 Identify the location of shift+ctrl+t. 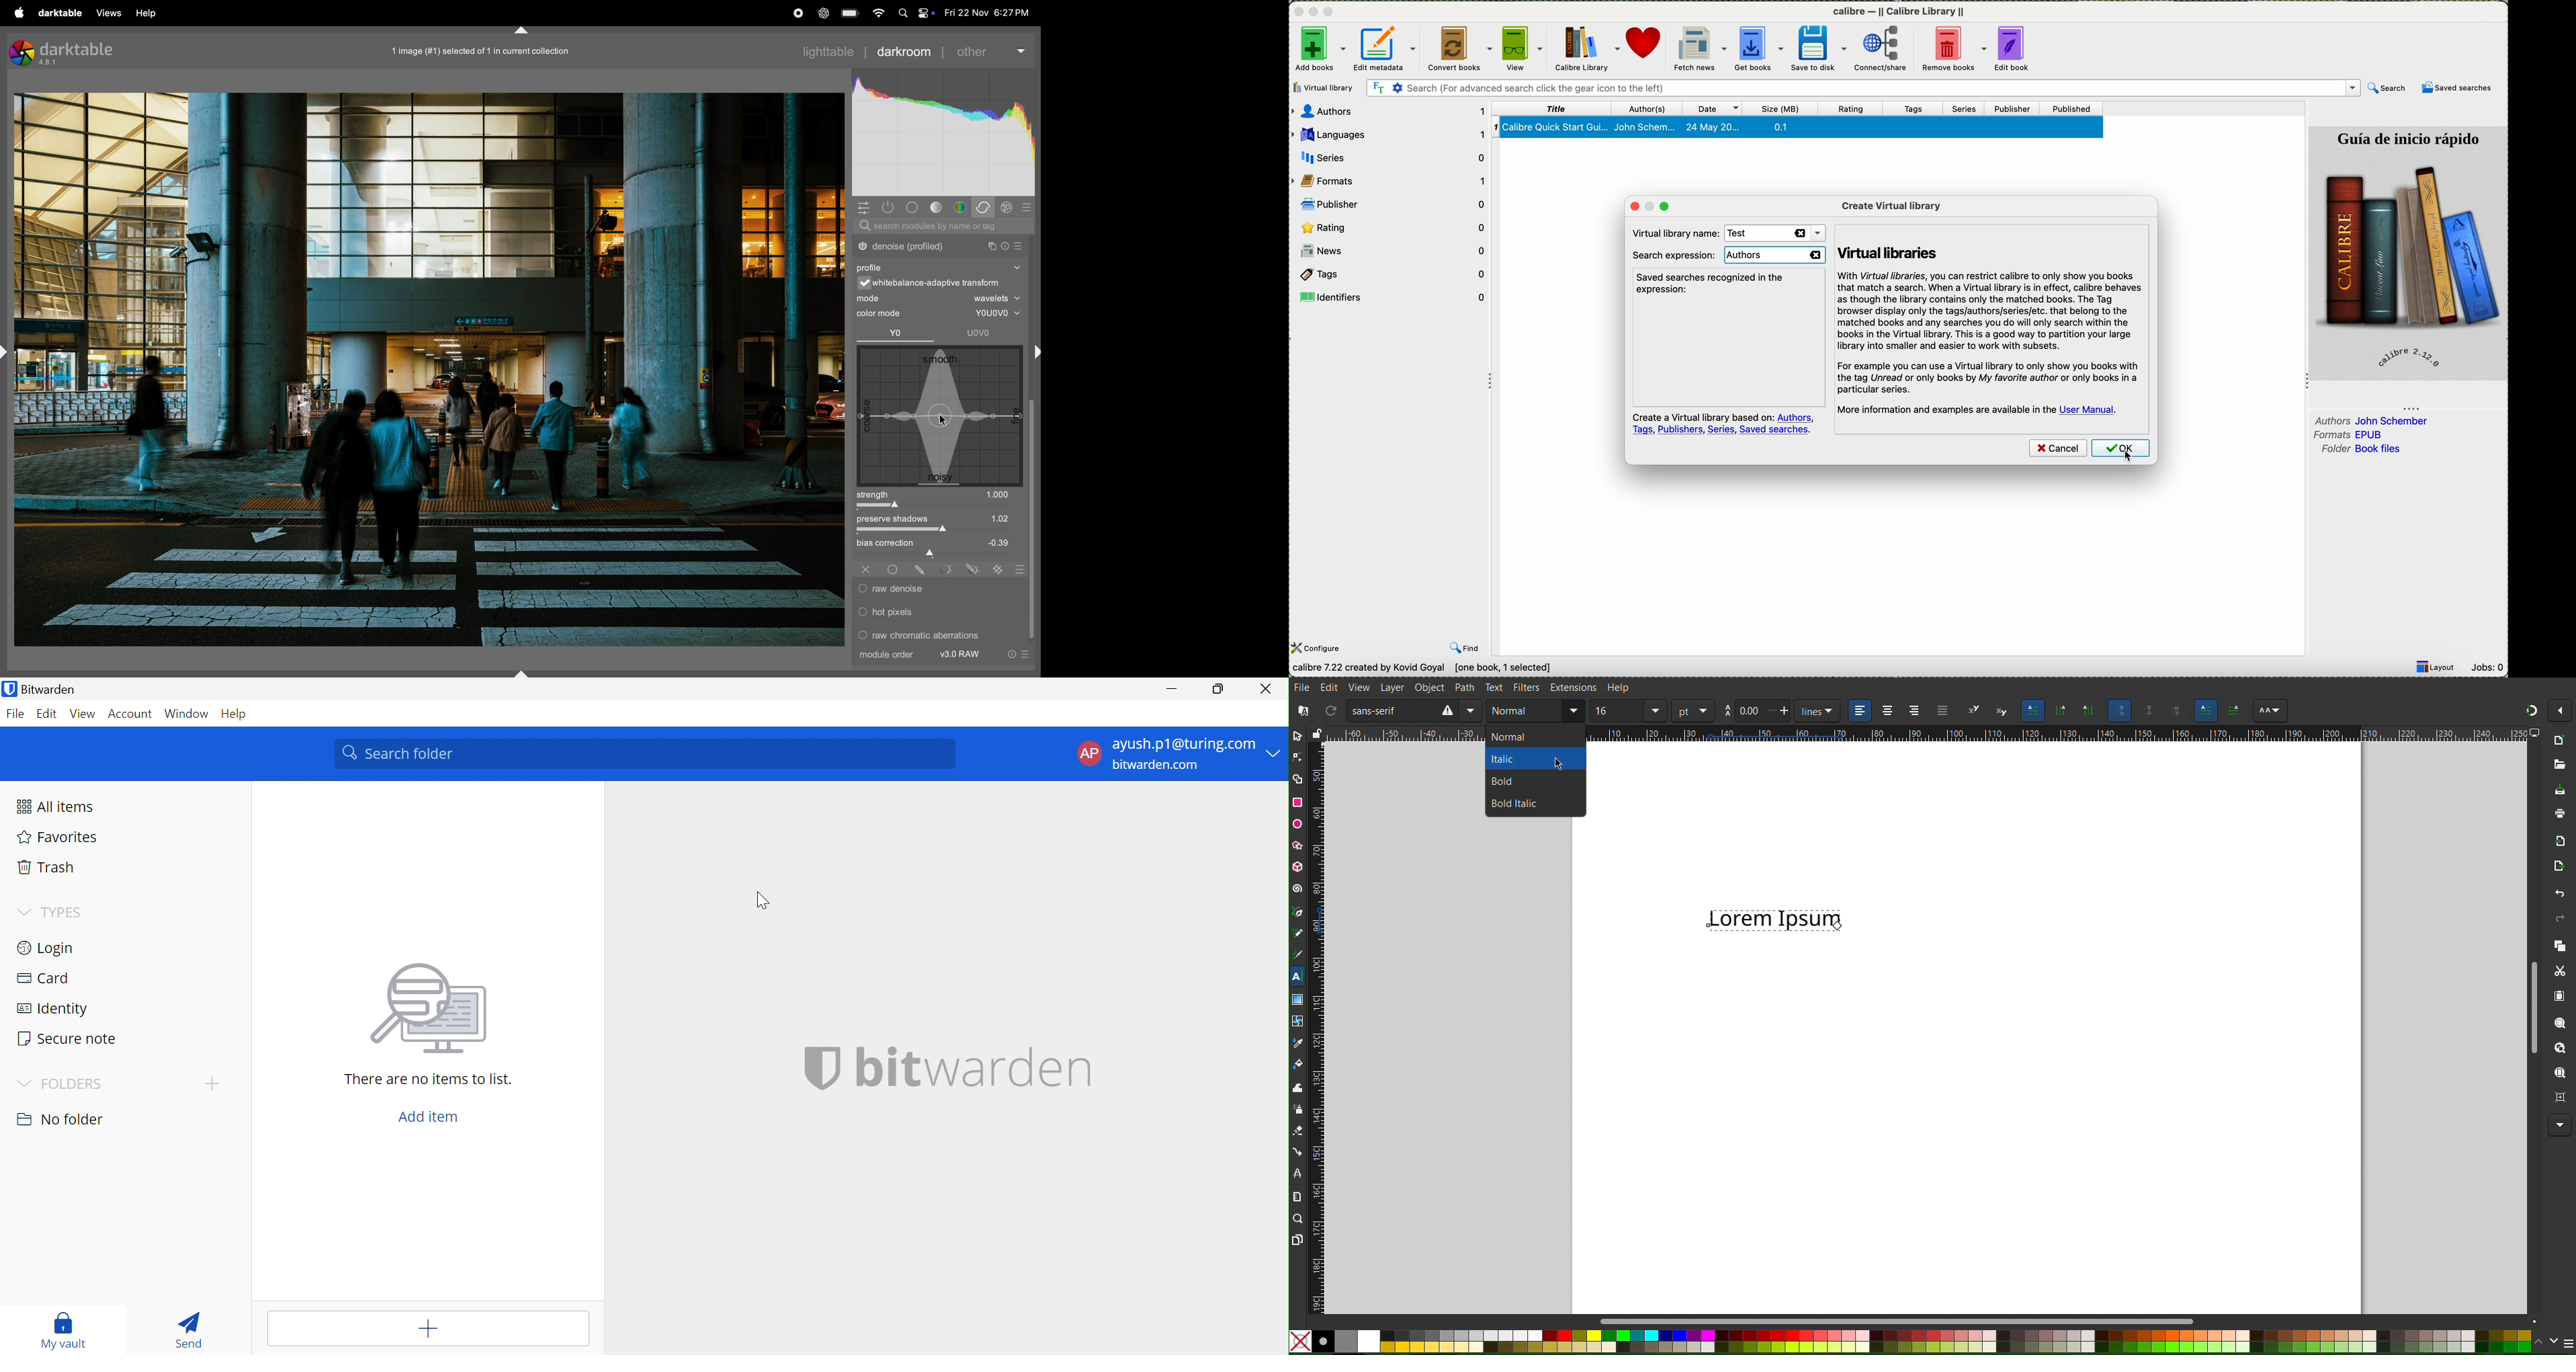
(521, 30).